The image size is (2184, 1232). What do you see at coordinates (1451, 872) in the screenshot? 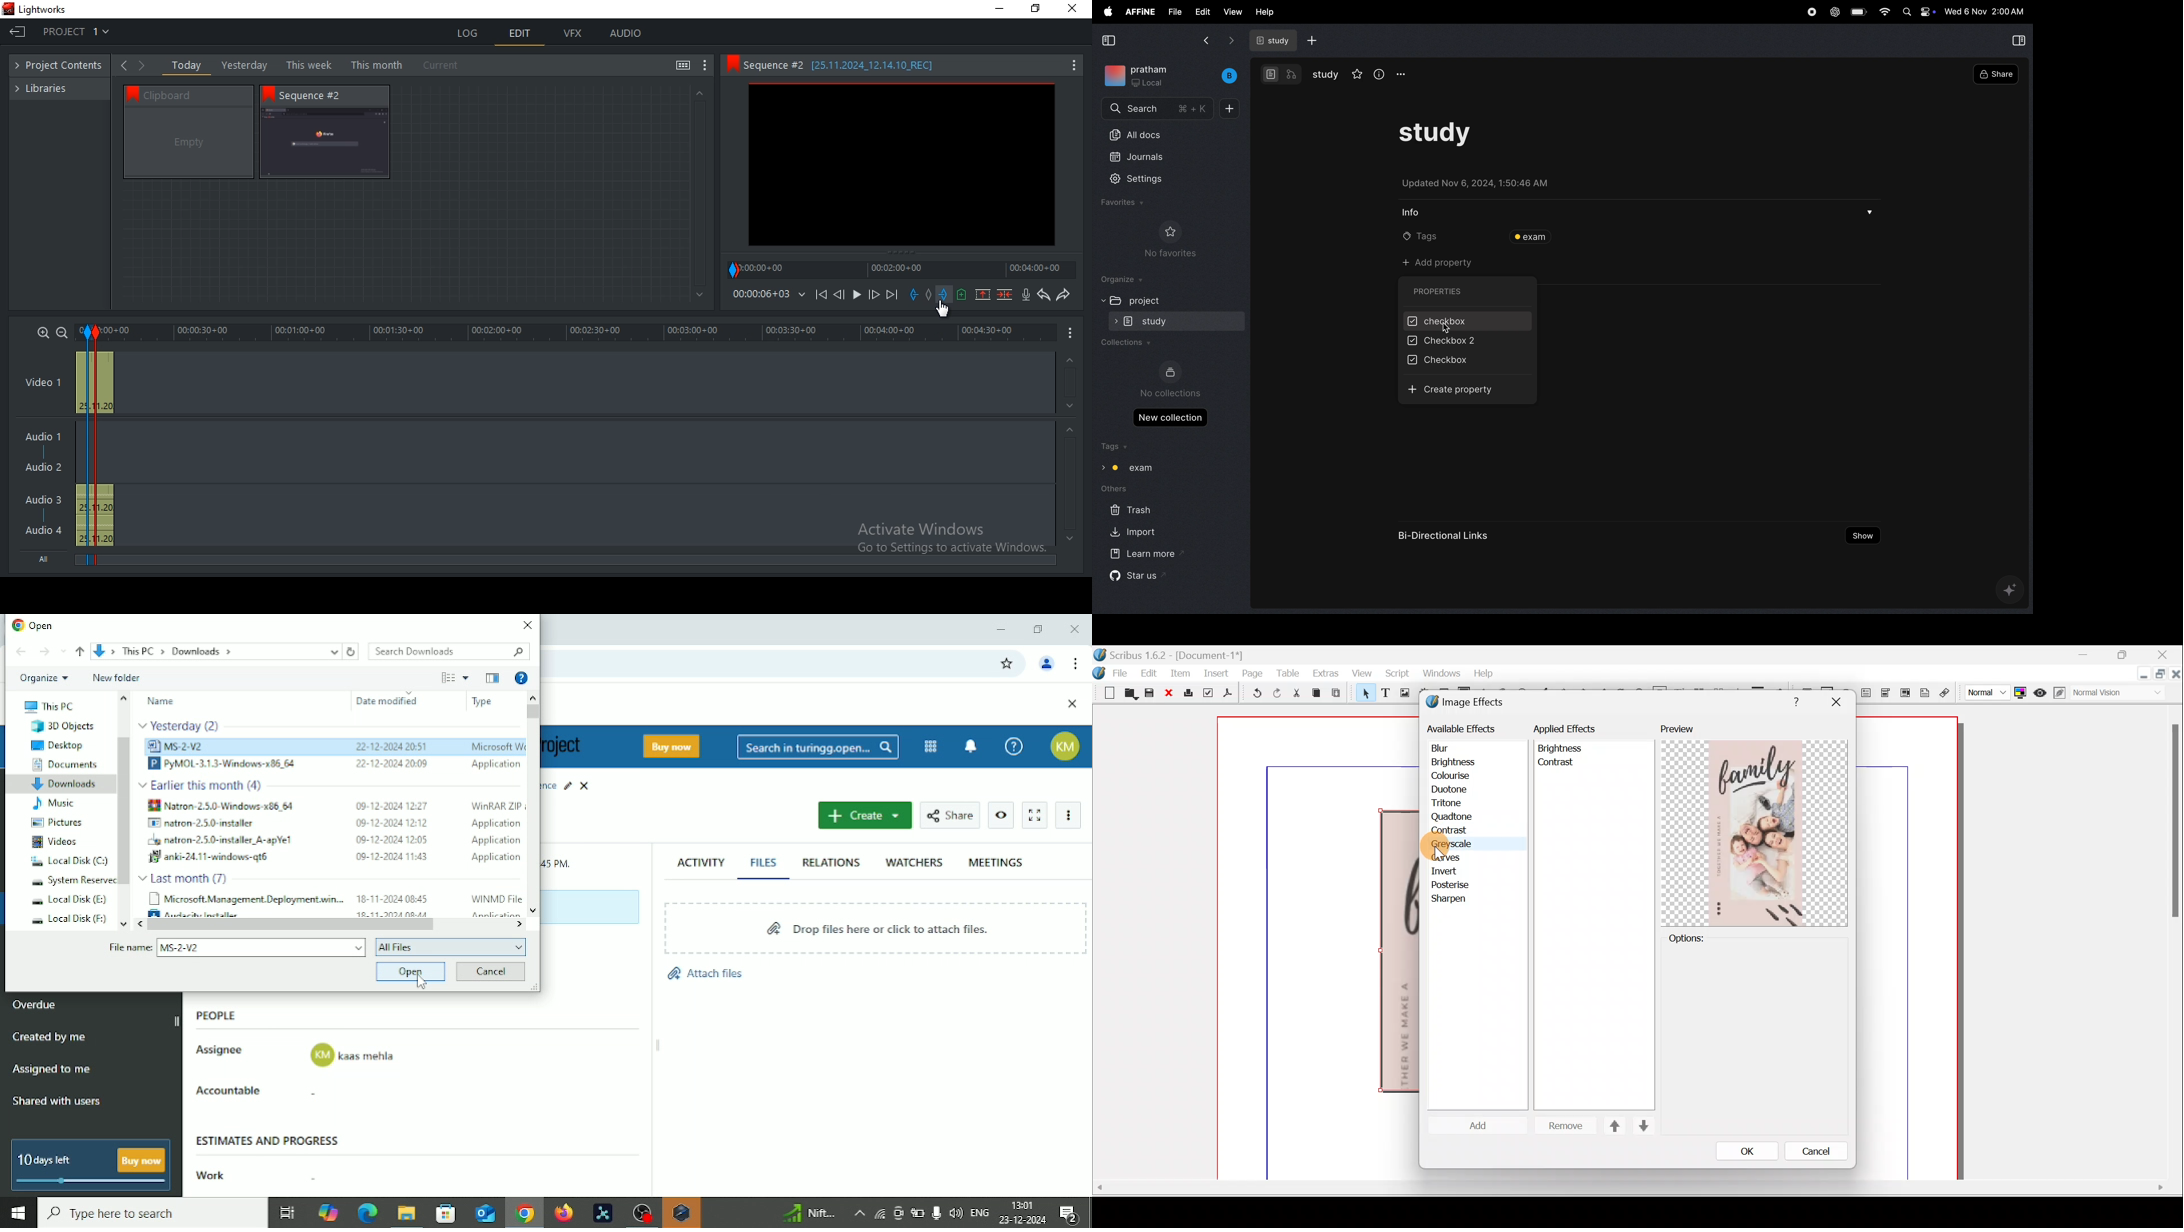
I see `invert` at bounding box center [1451, 872].